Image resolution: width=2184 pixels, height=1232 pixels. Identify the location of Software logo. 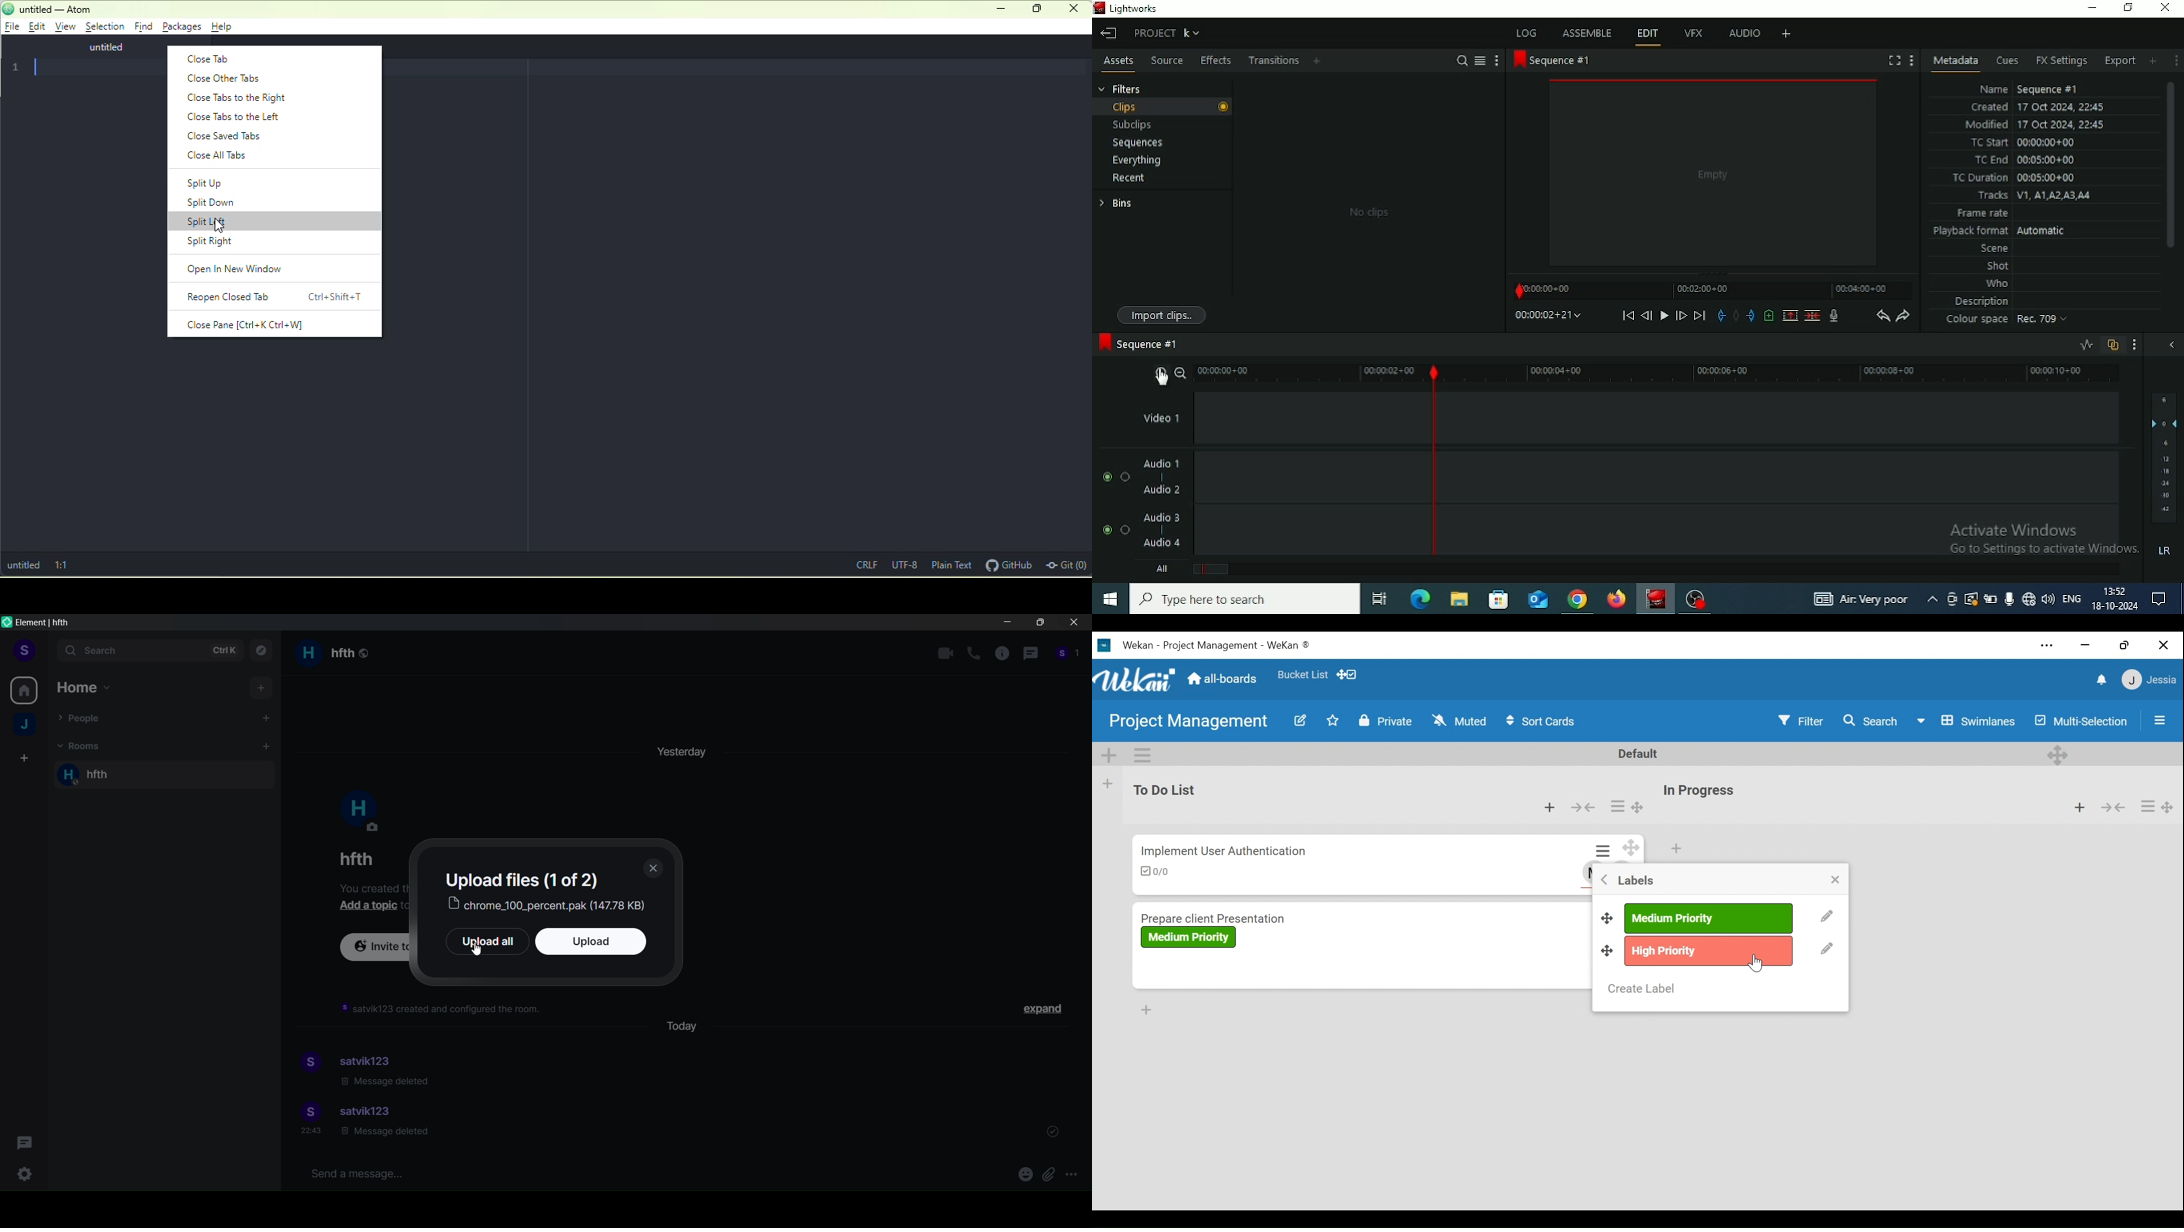
(1104, 645).